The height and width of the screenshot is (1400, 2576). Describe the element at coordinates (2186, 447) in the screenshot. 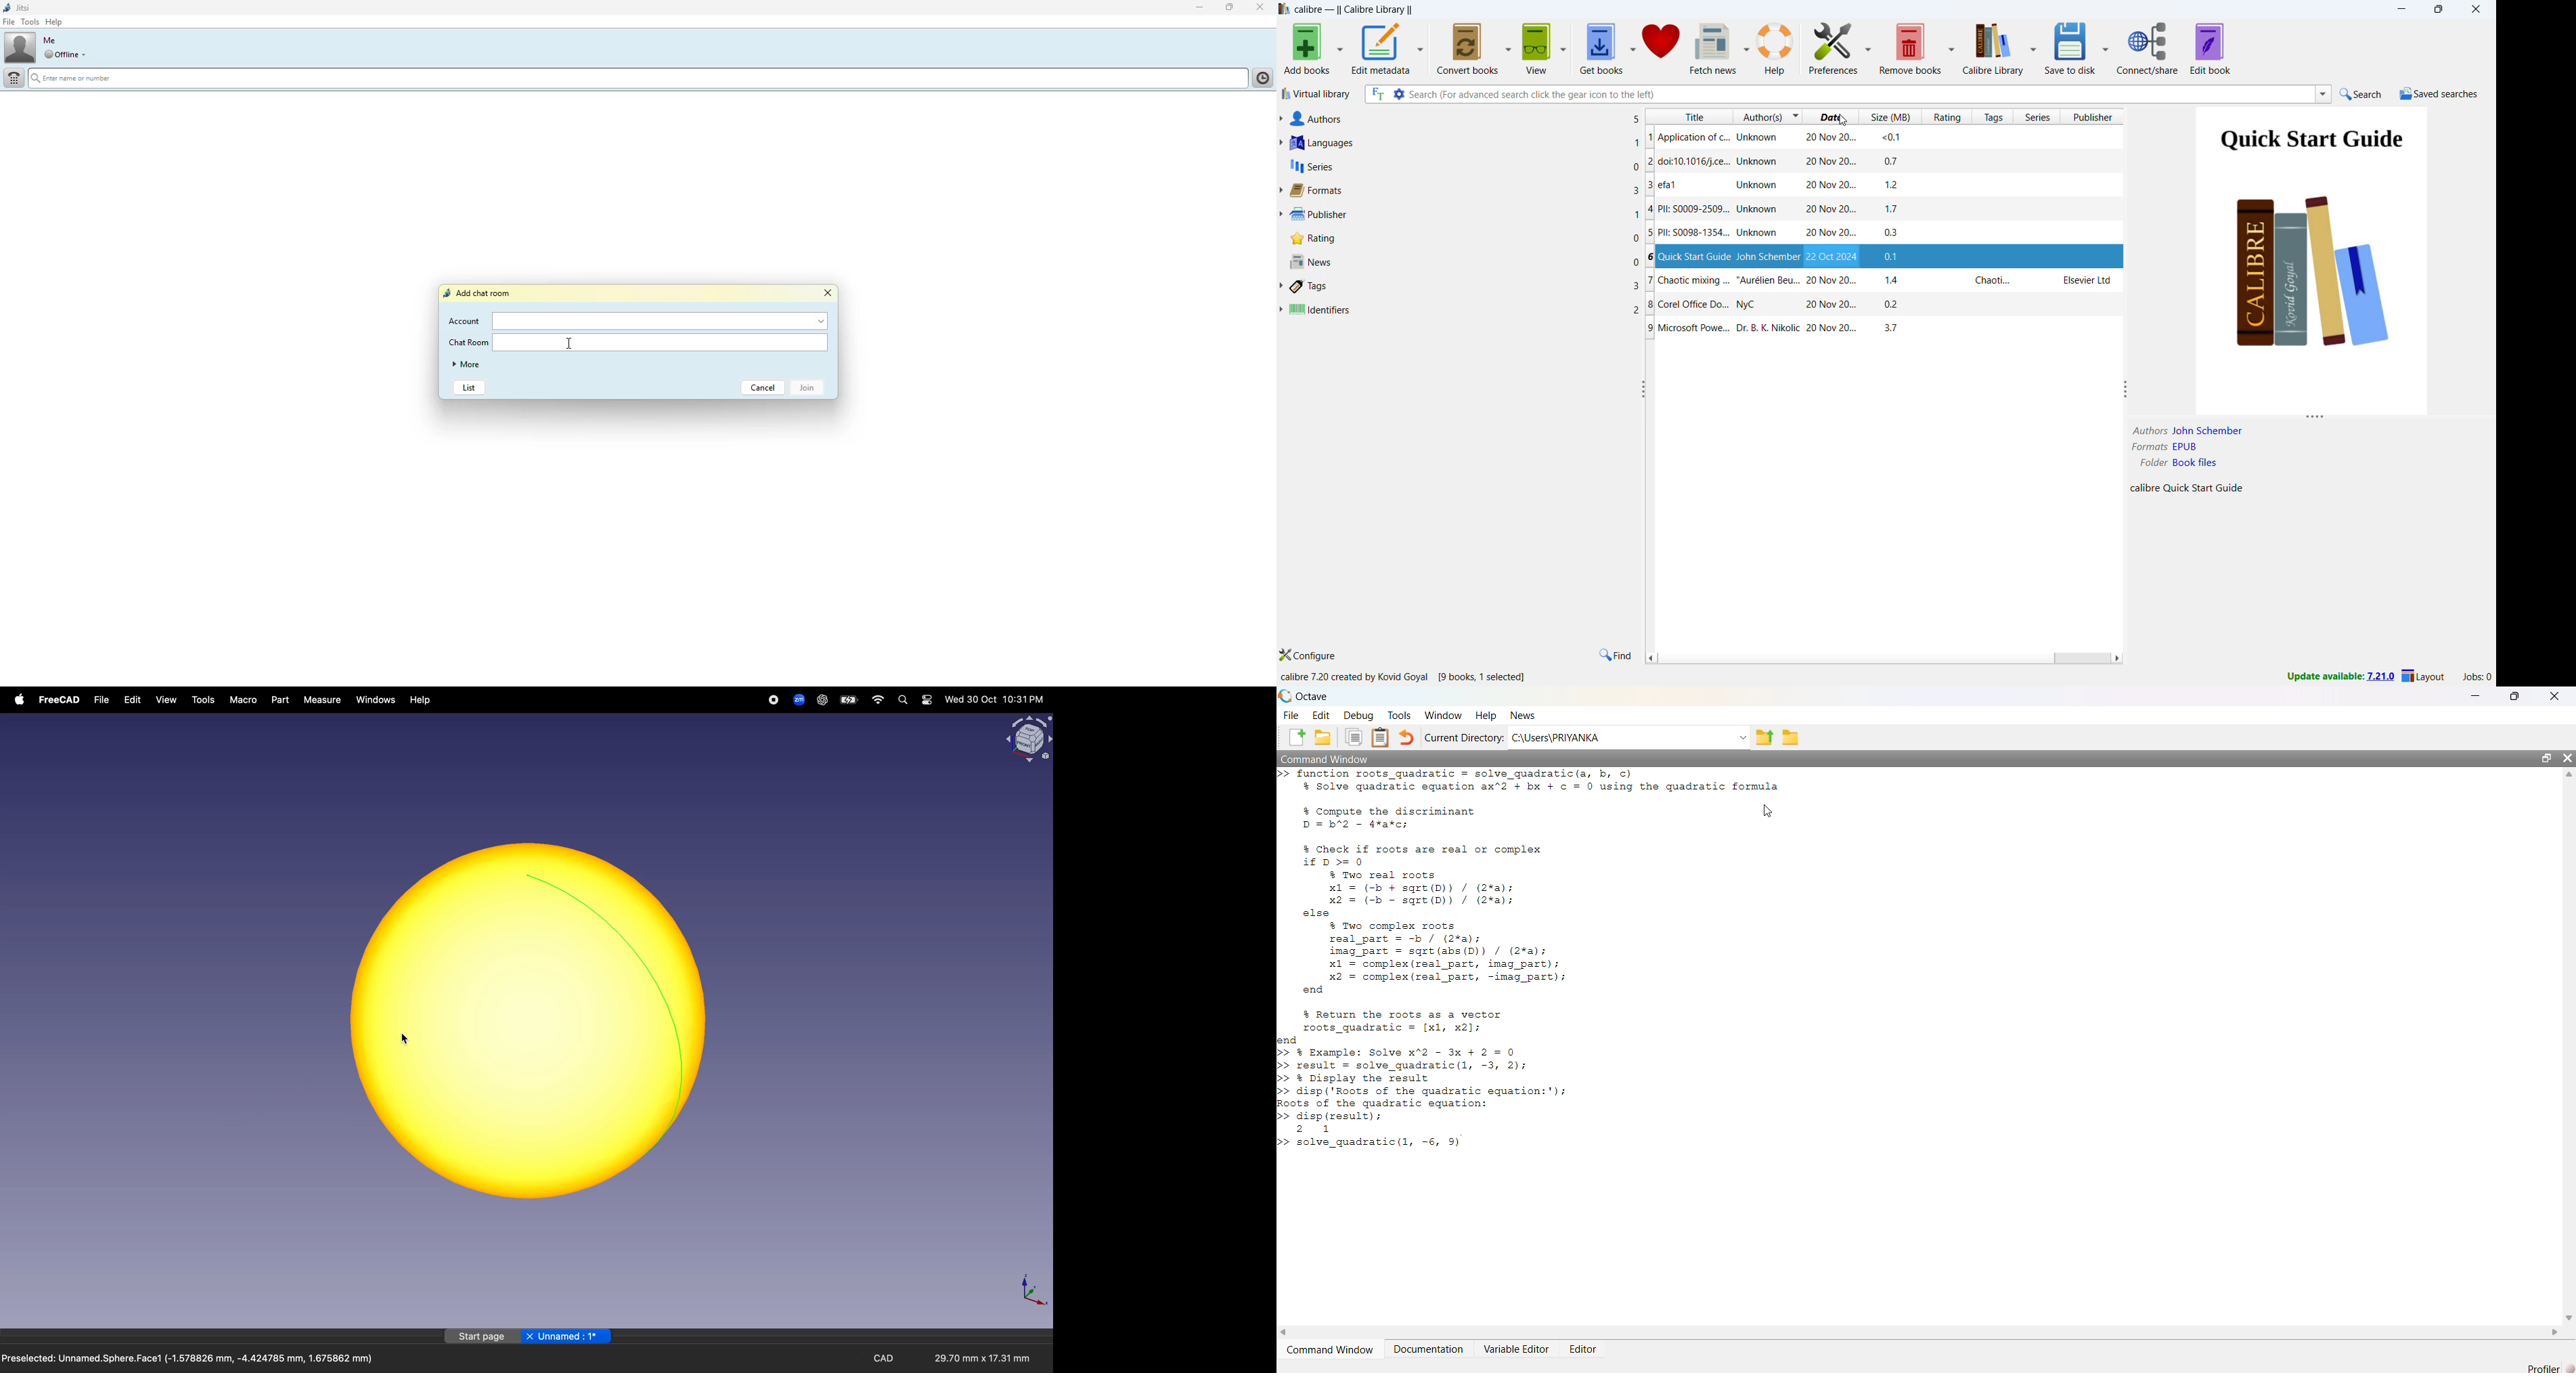

I see `EPUB` at that location.